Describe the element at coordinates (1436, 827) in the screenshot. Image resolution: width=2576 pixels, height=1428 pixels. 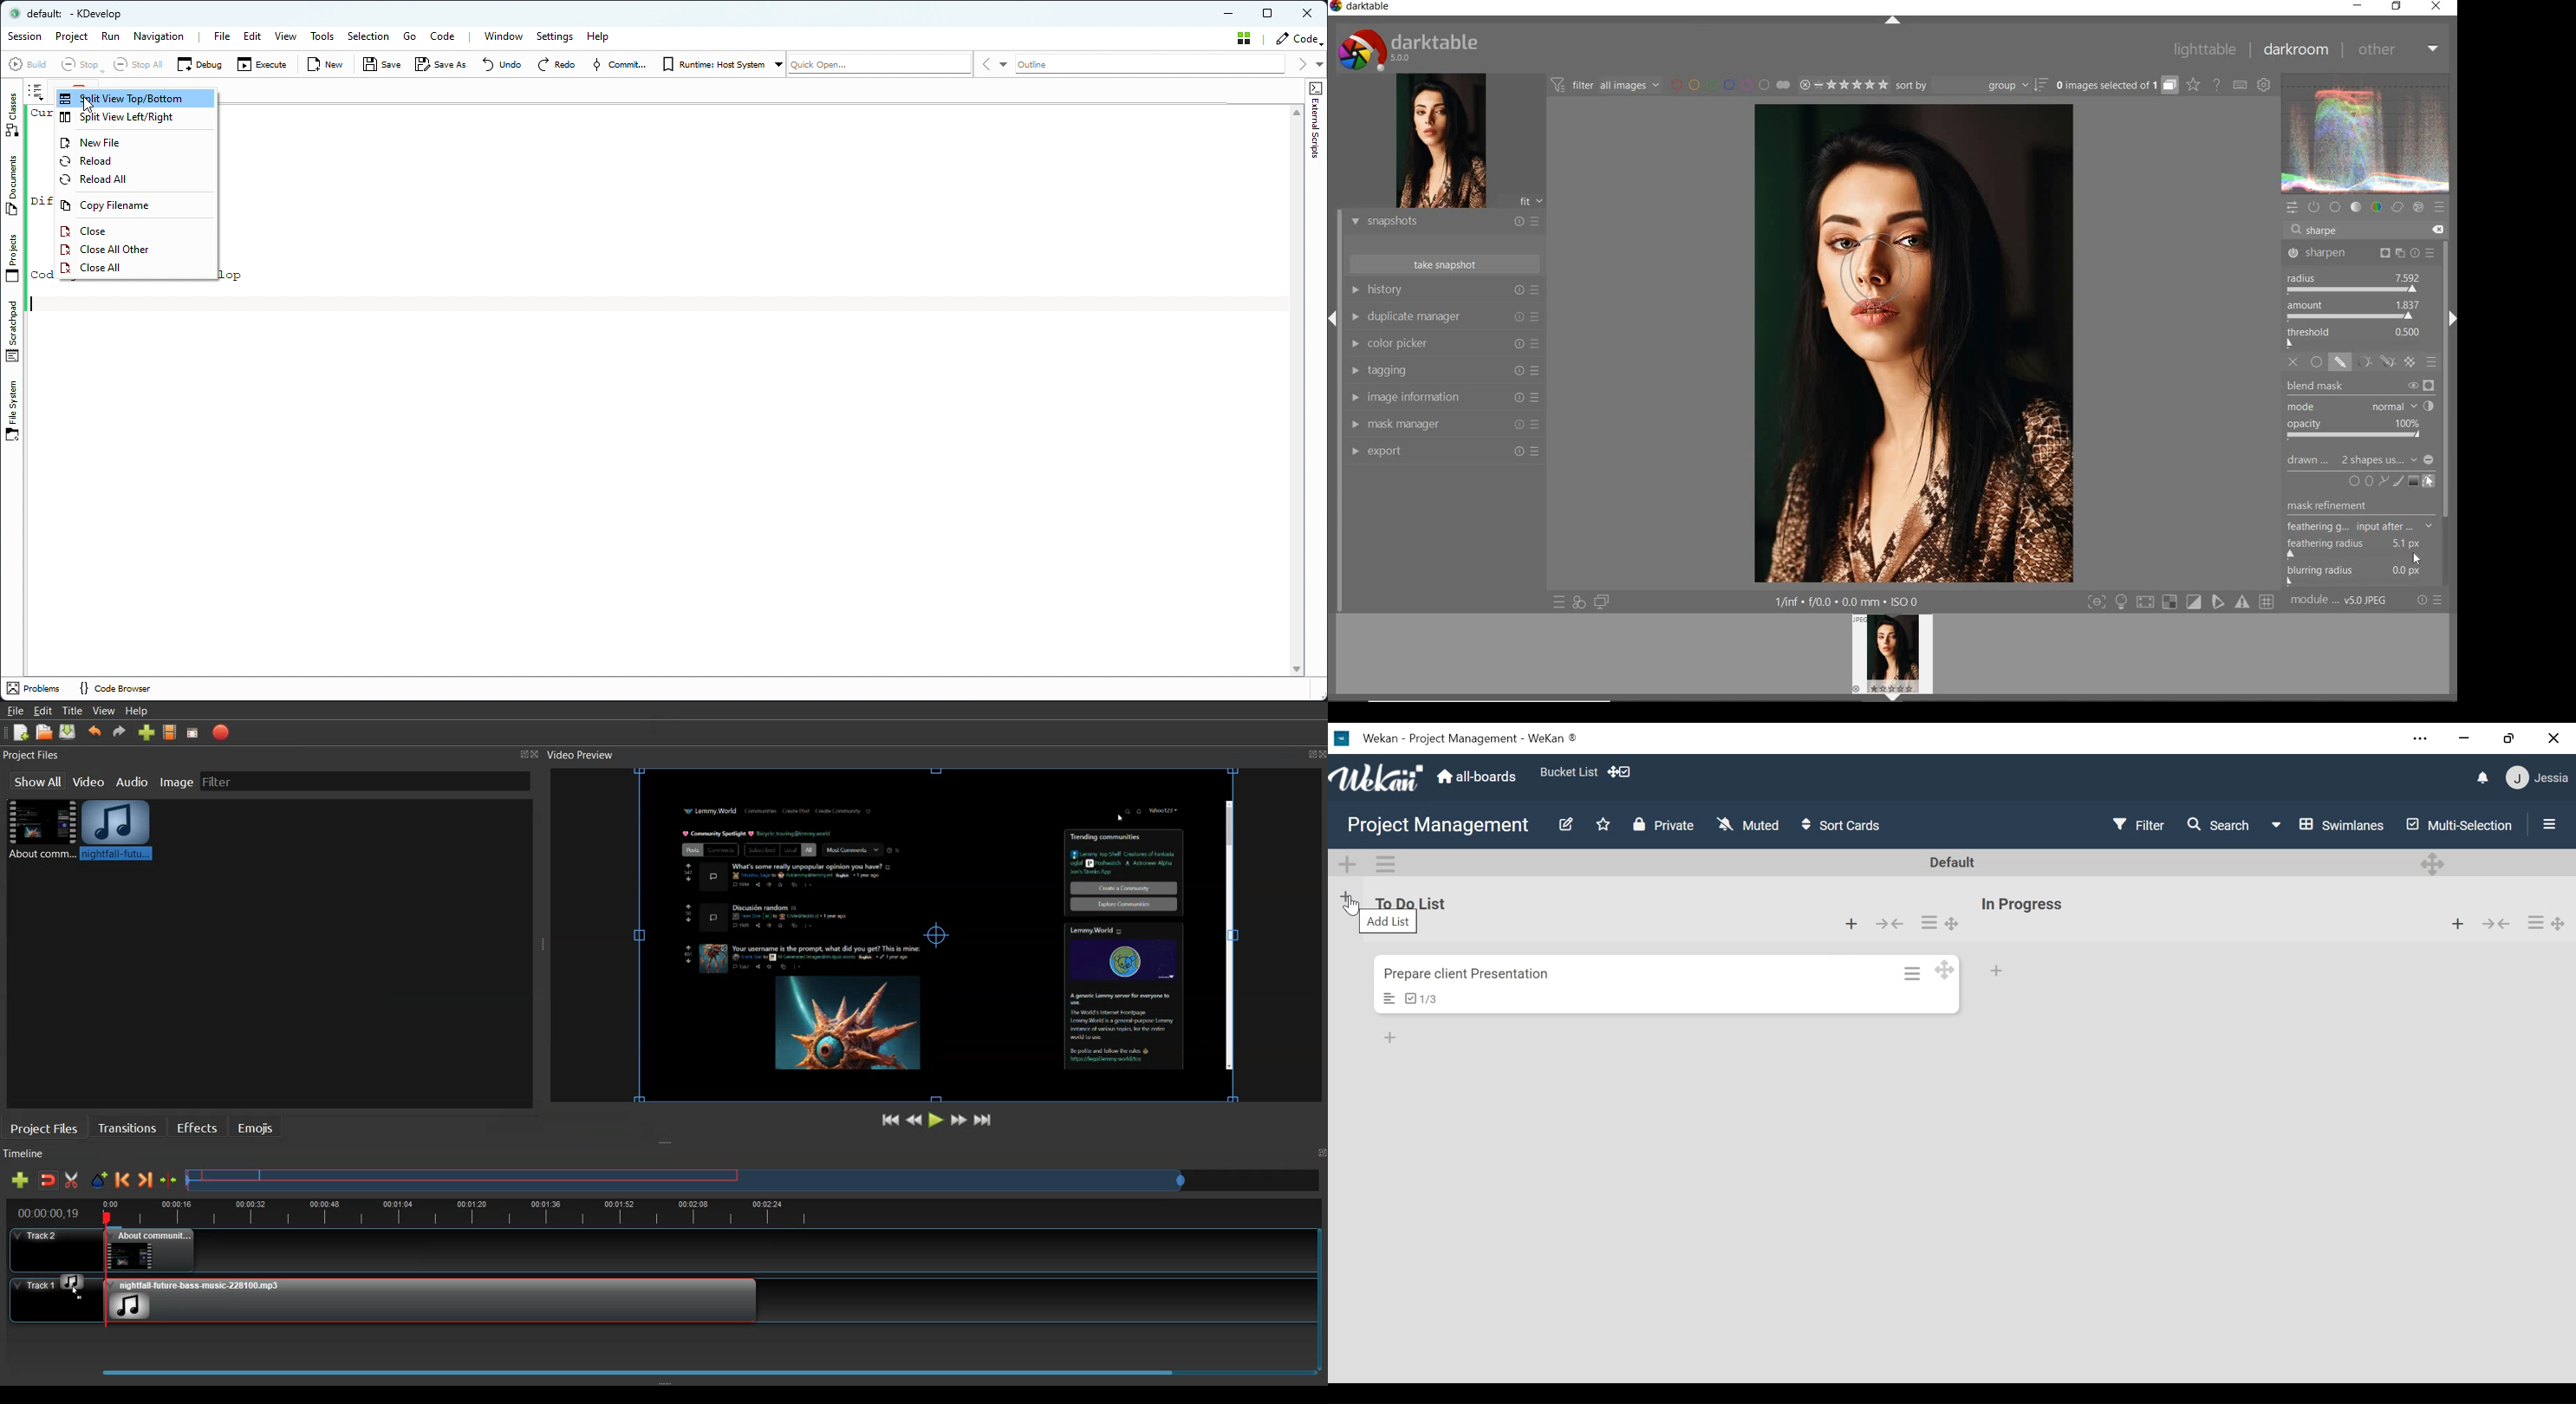
I see `Board Title` at that location.